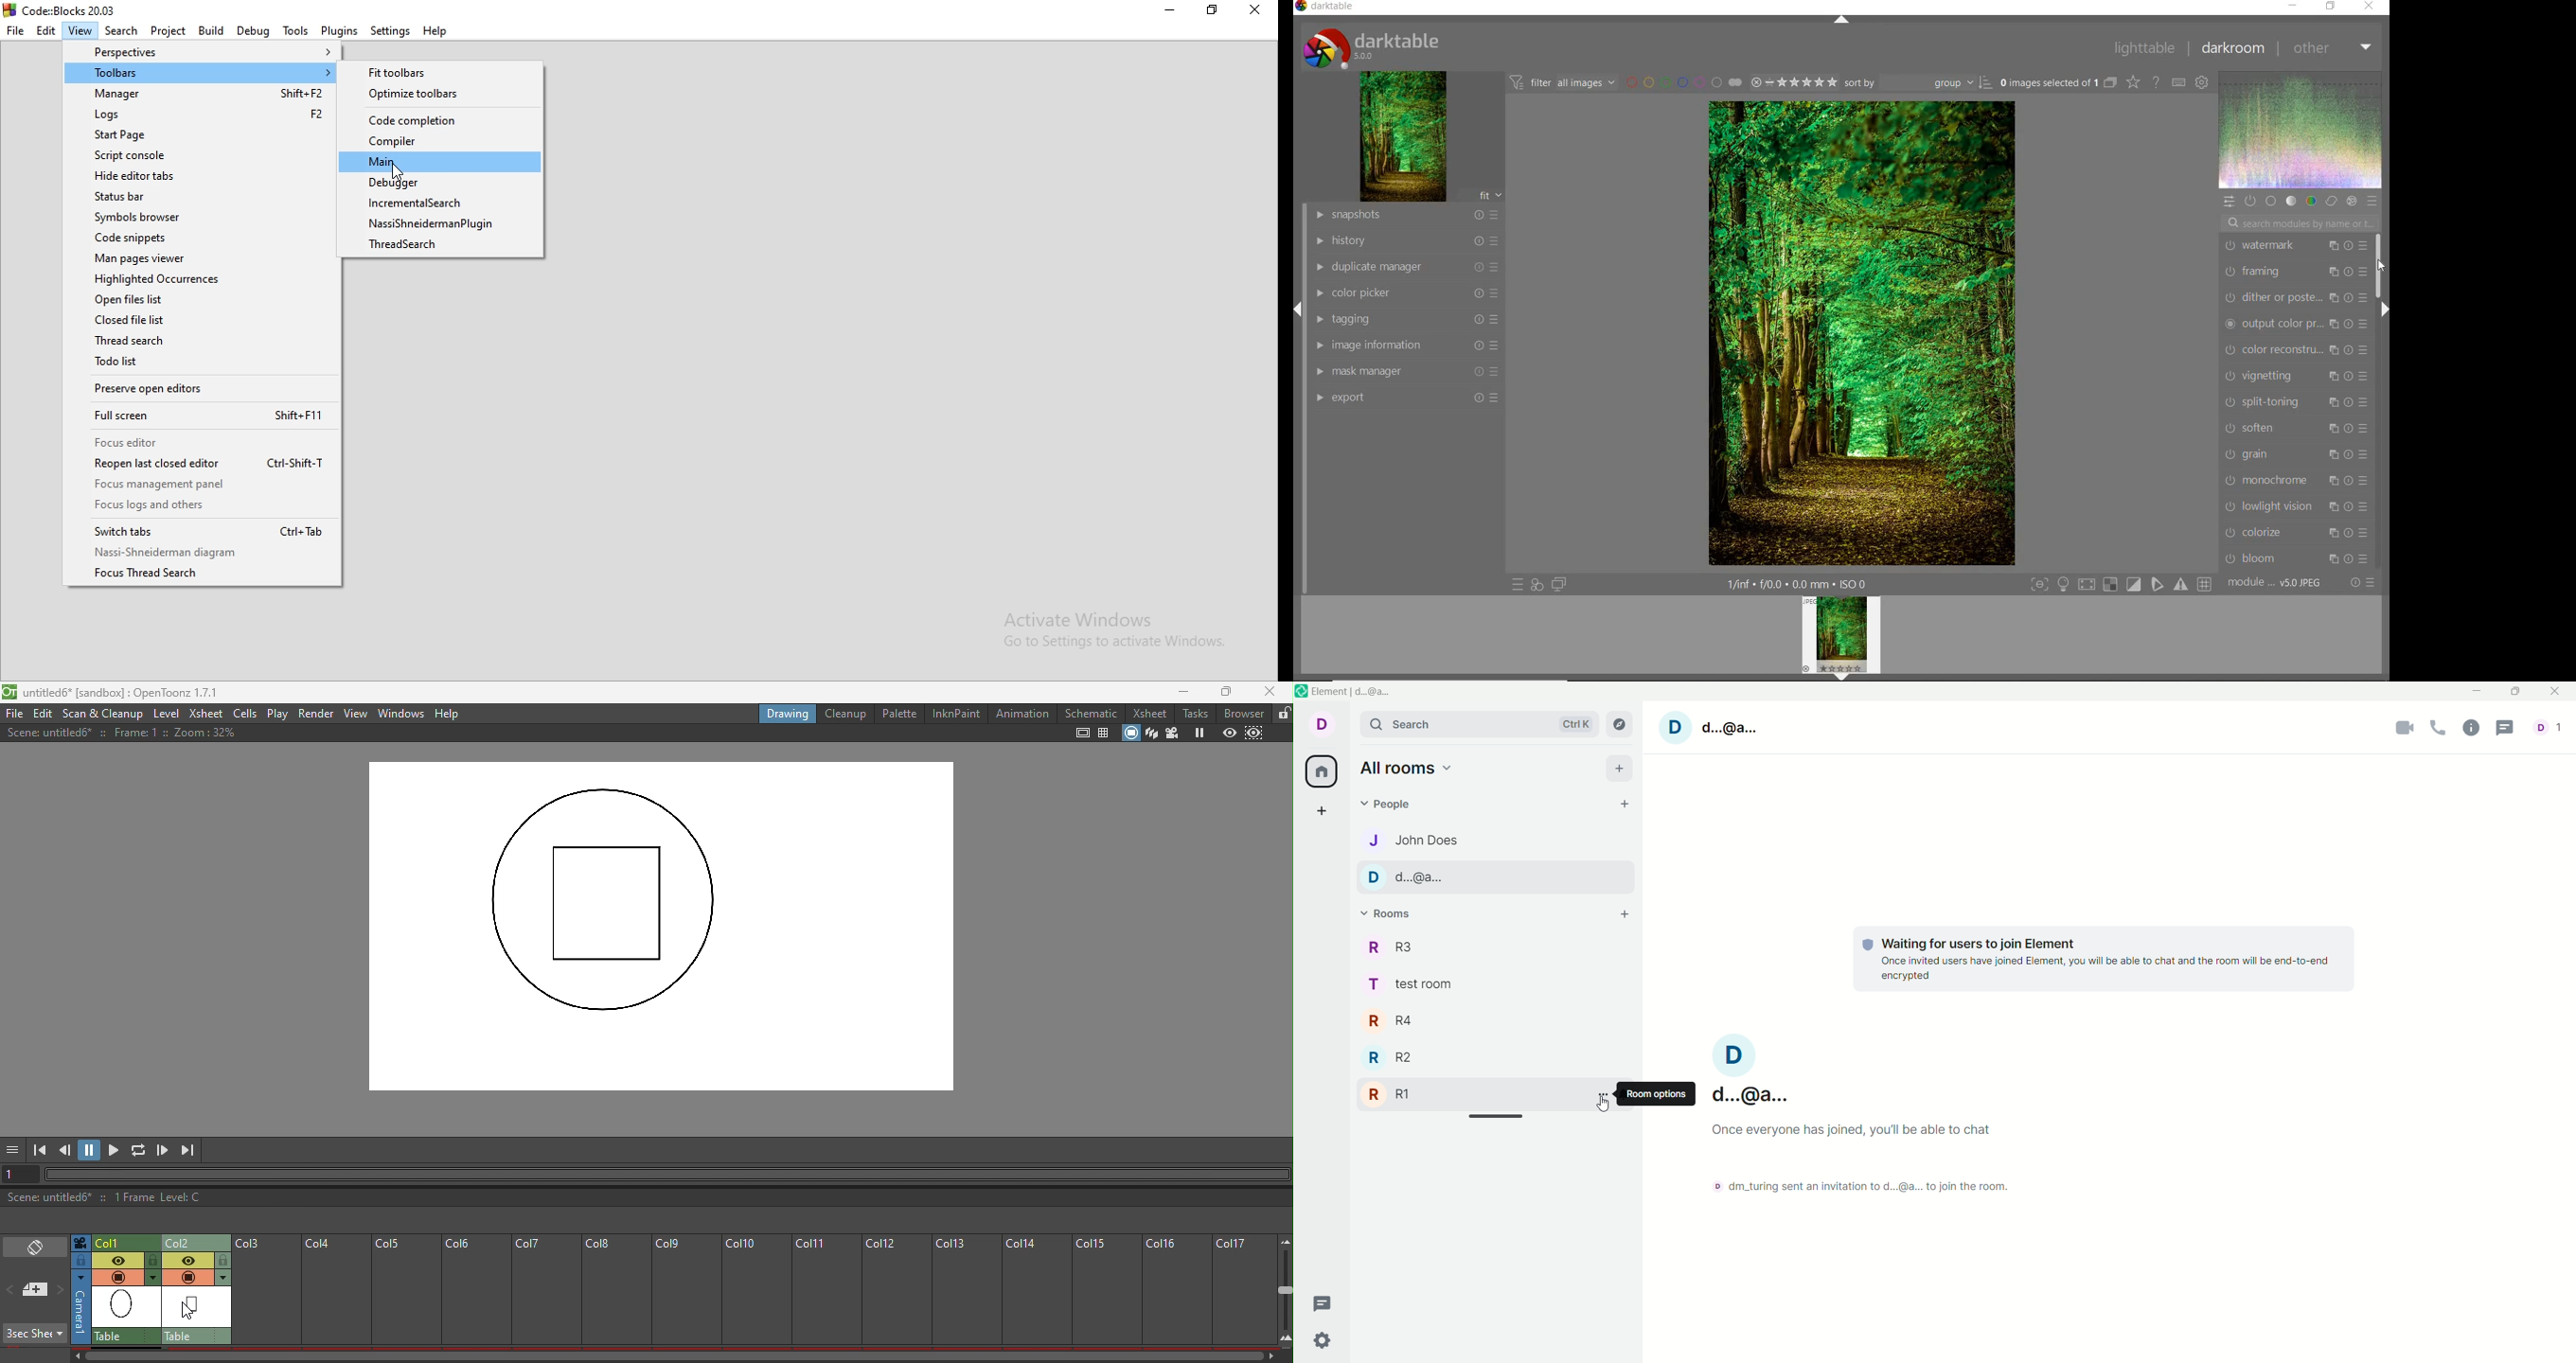  I want to click on Code snippets, so click(200, 239).